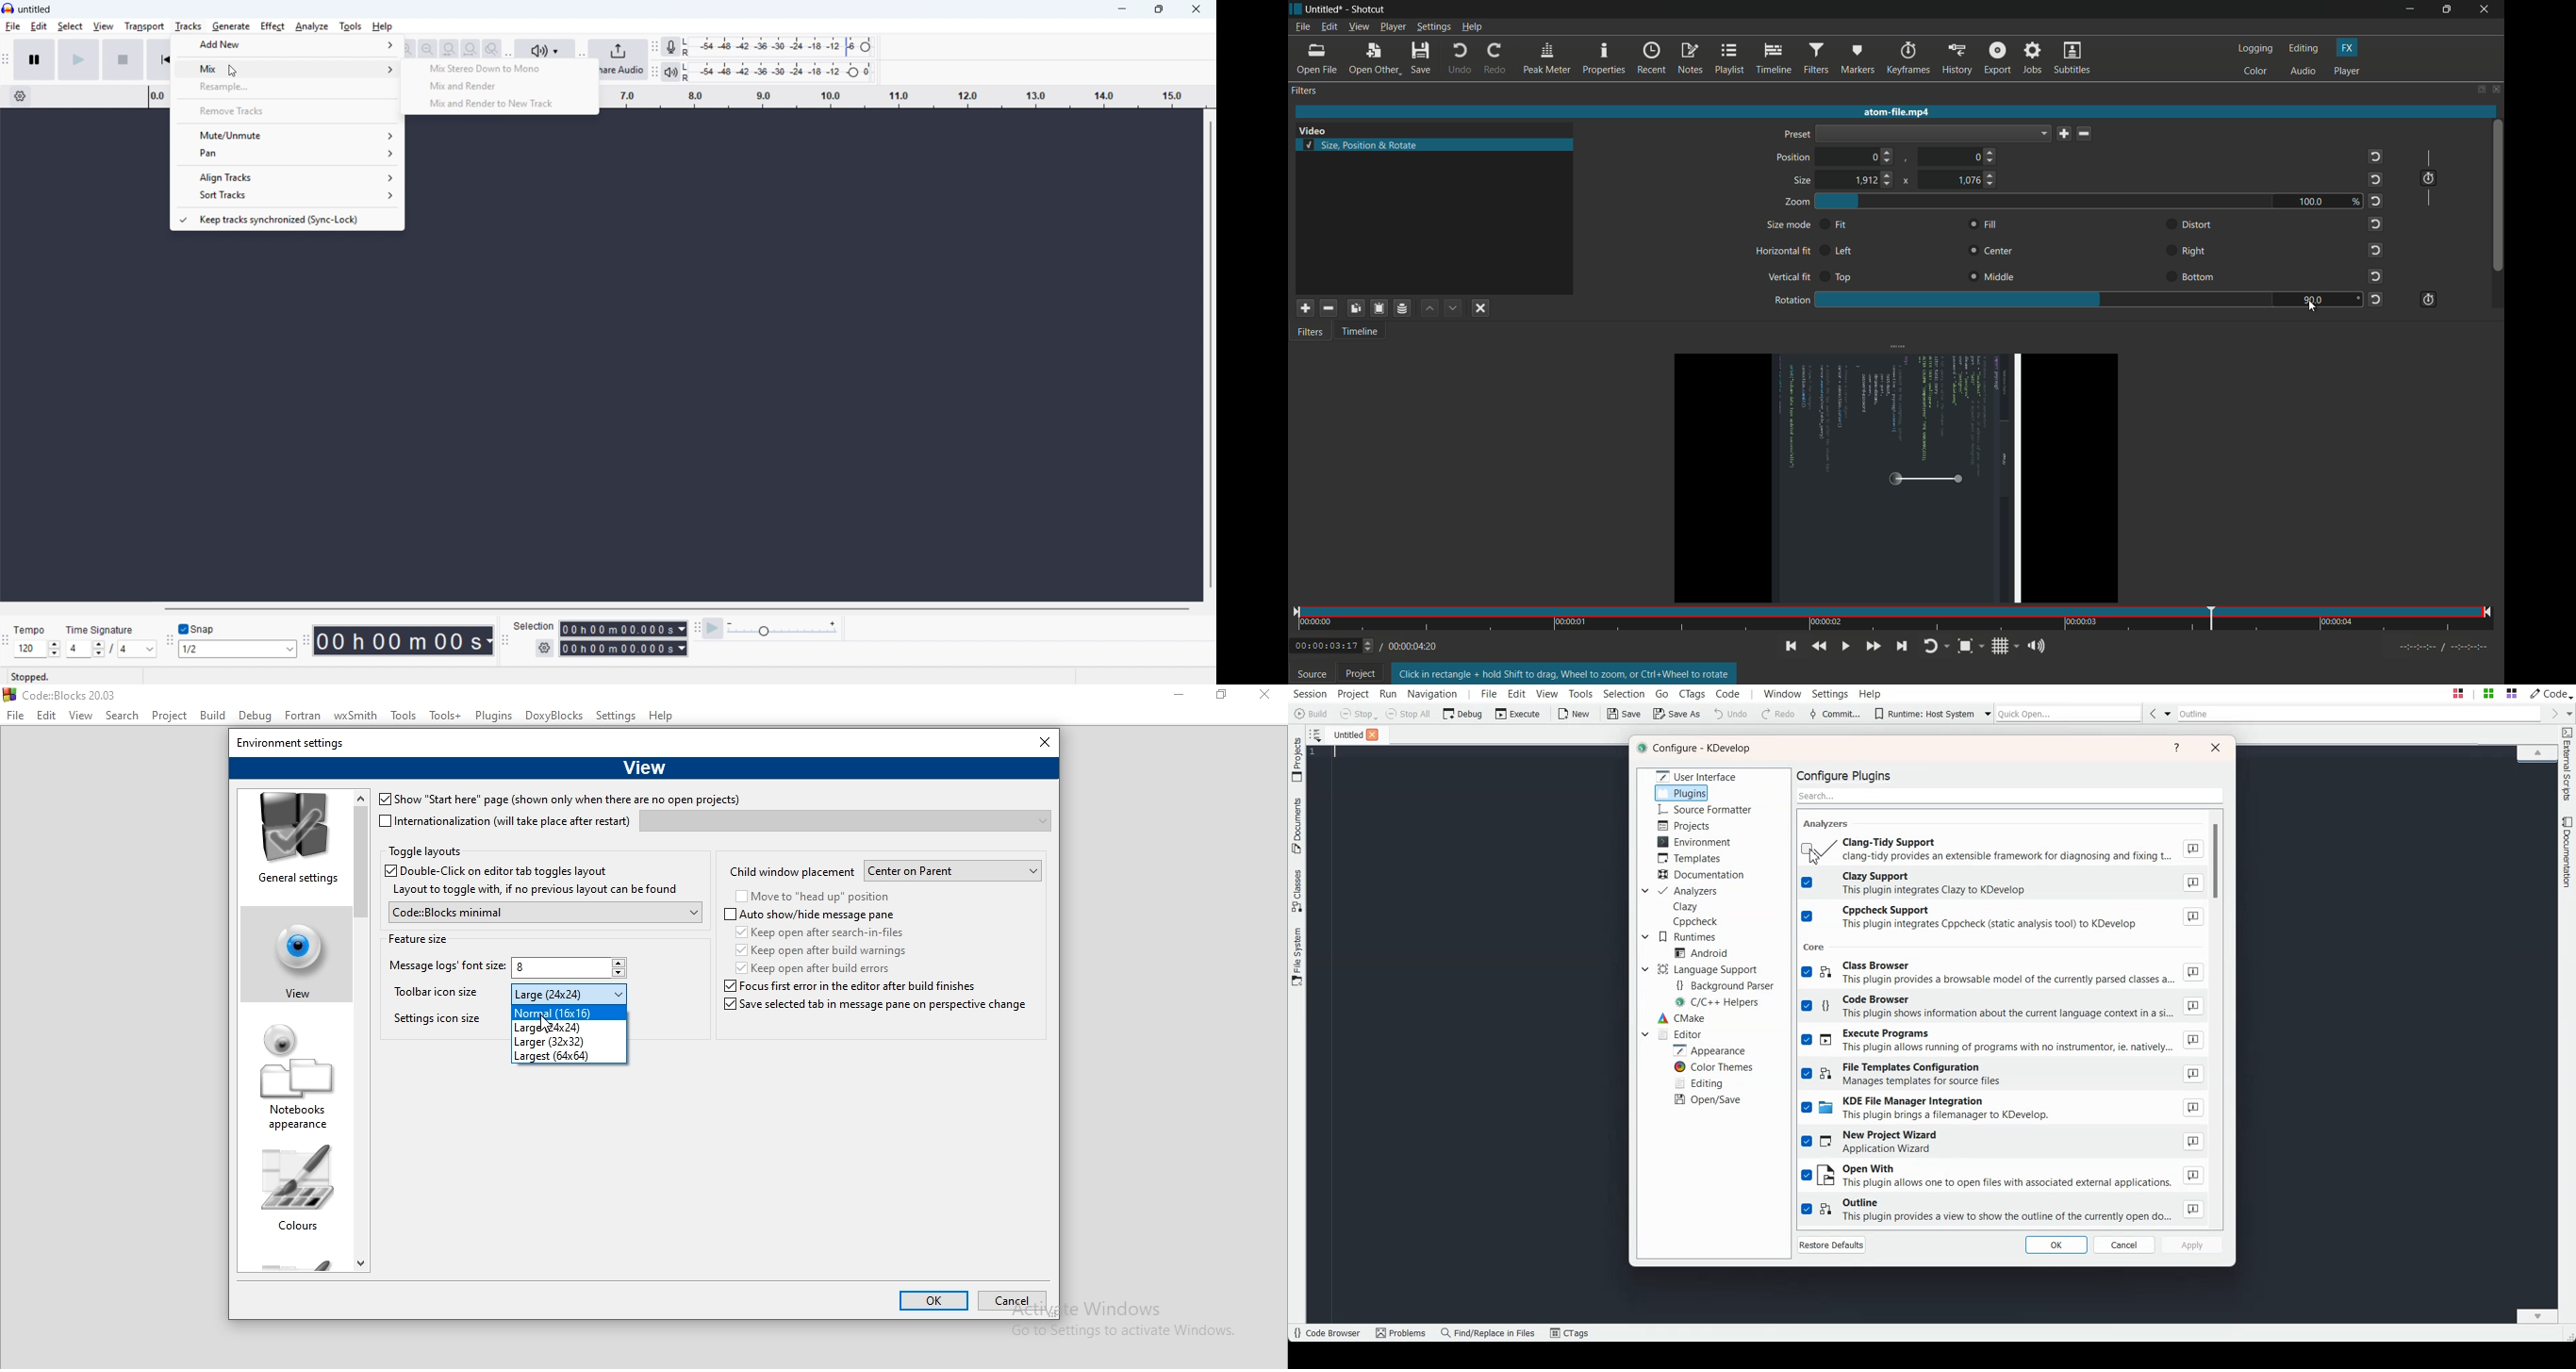  Describe the element at coordinates (567, 1029) in the screenshot. I see `large(24x24)` at that location.